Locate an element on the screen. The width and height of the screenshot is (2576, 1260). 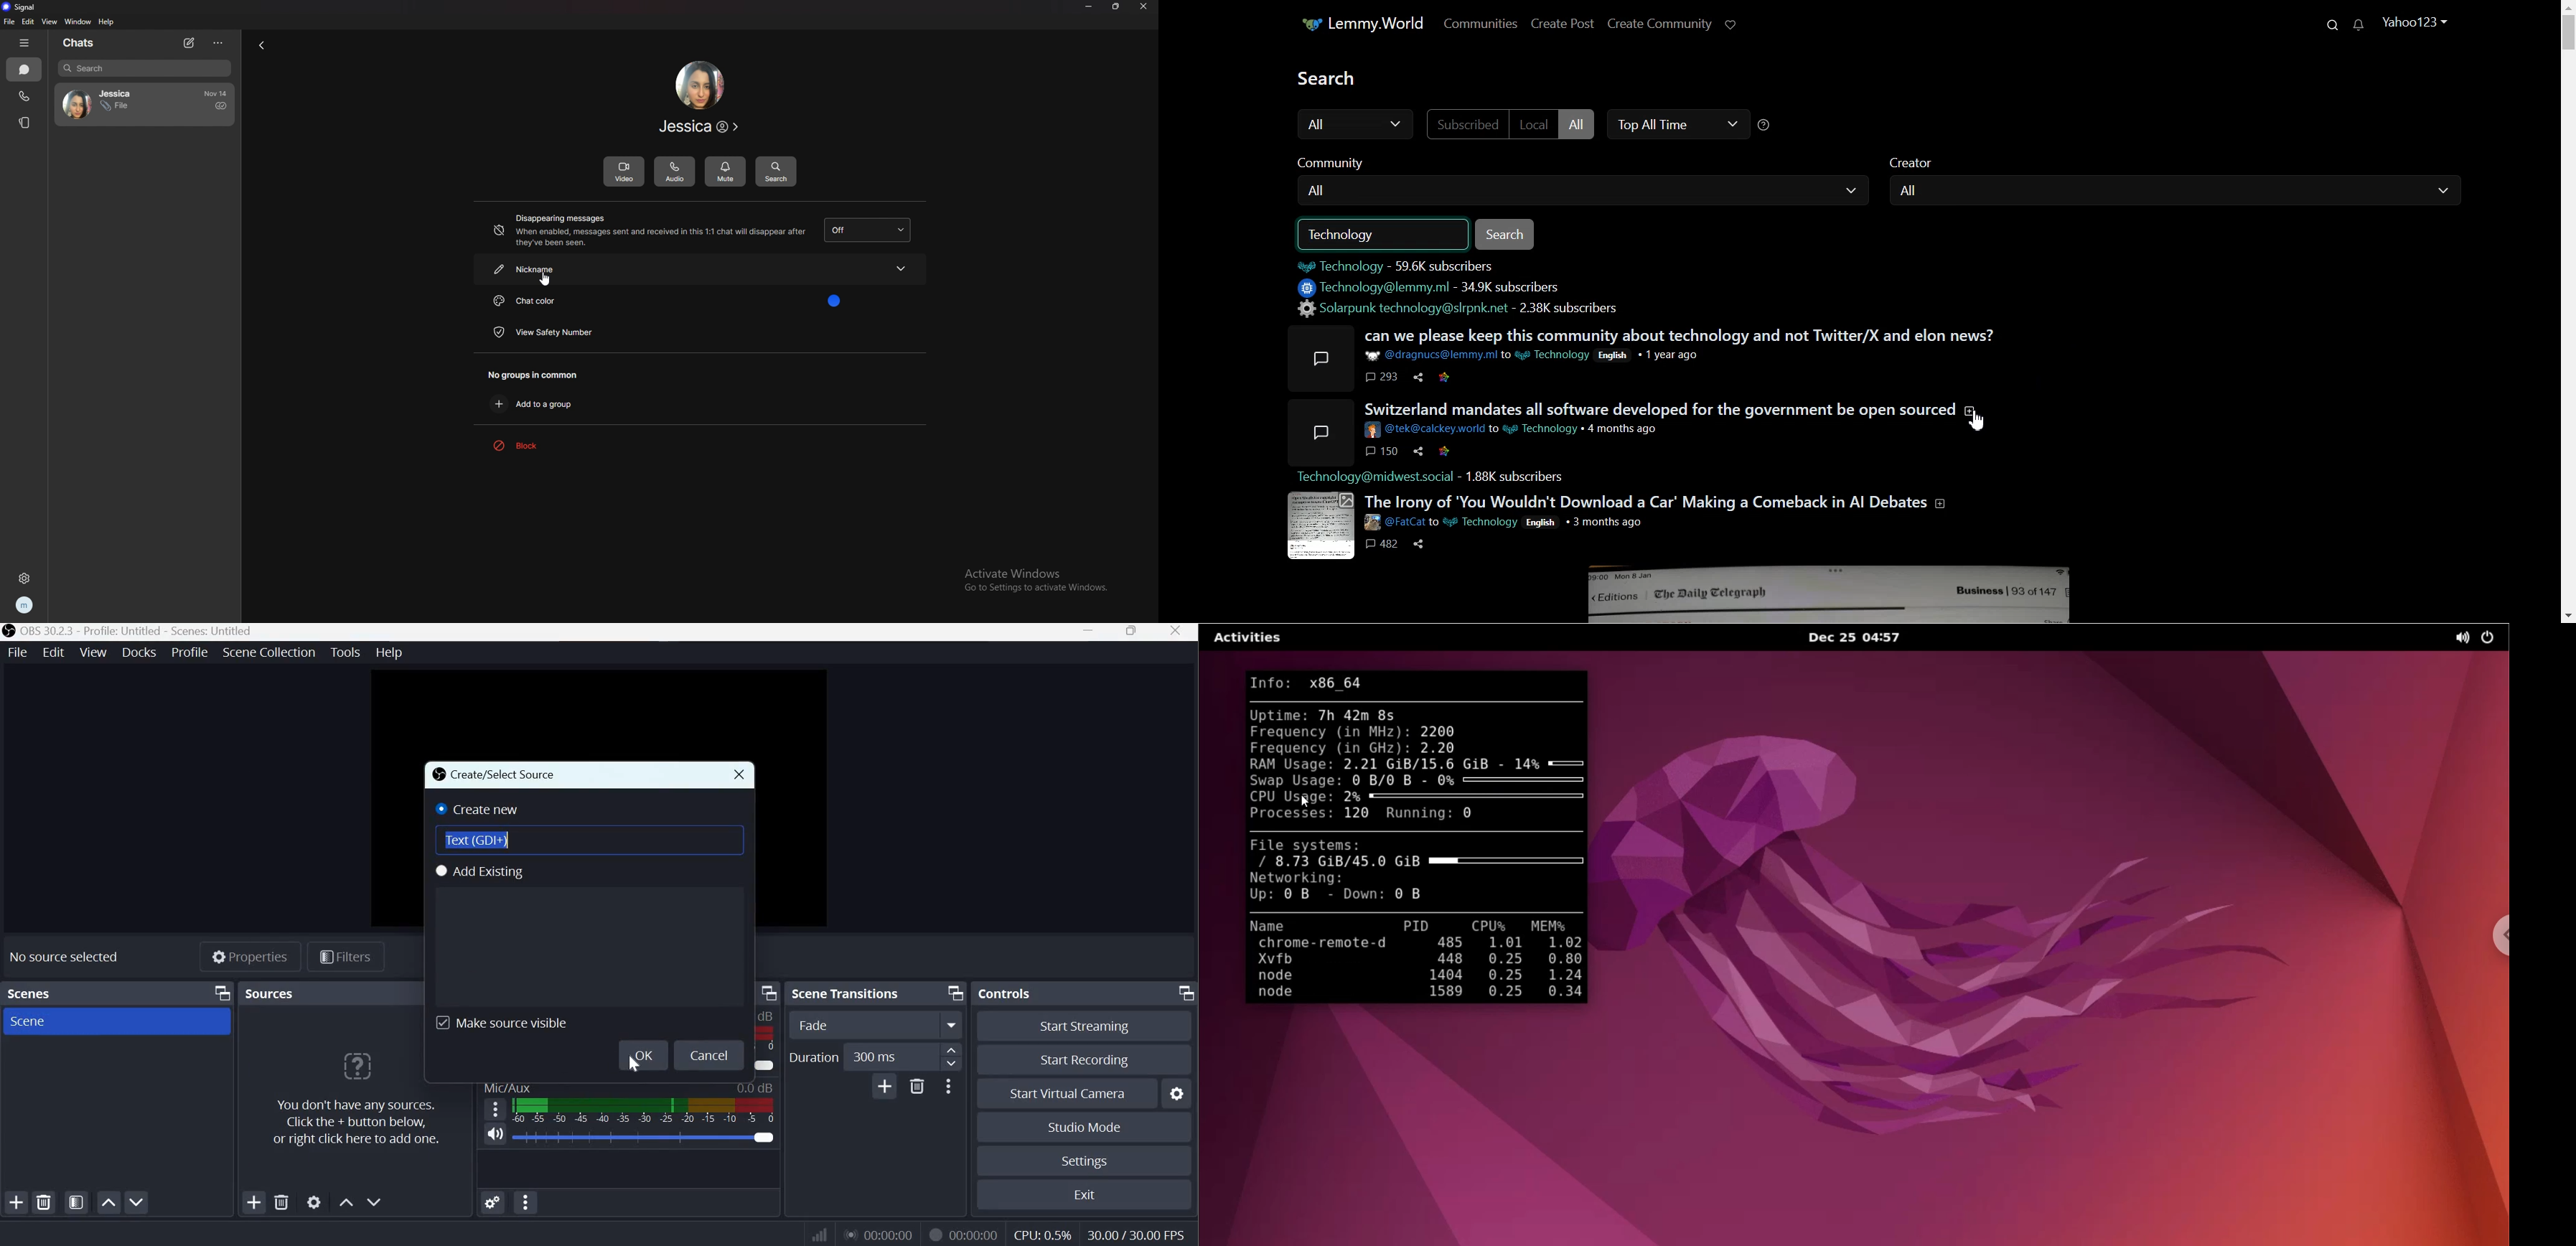
close is located at coordinates (740, 774).